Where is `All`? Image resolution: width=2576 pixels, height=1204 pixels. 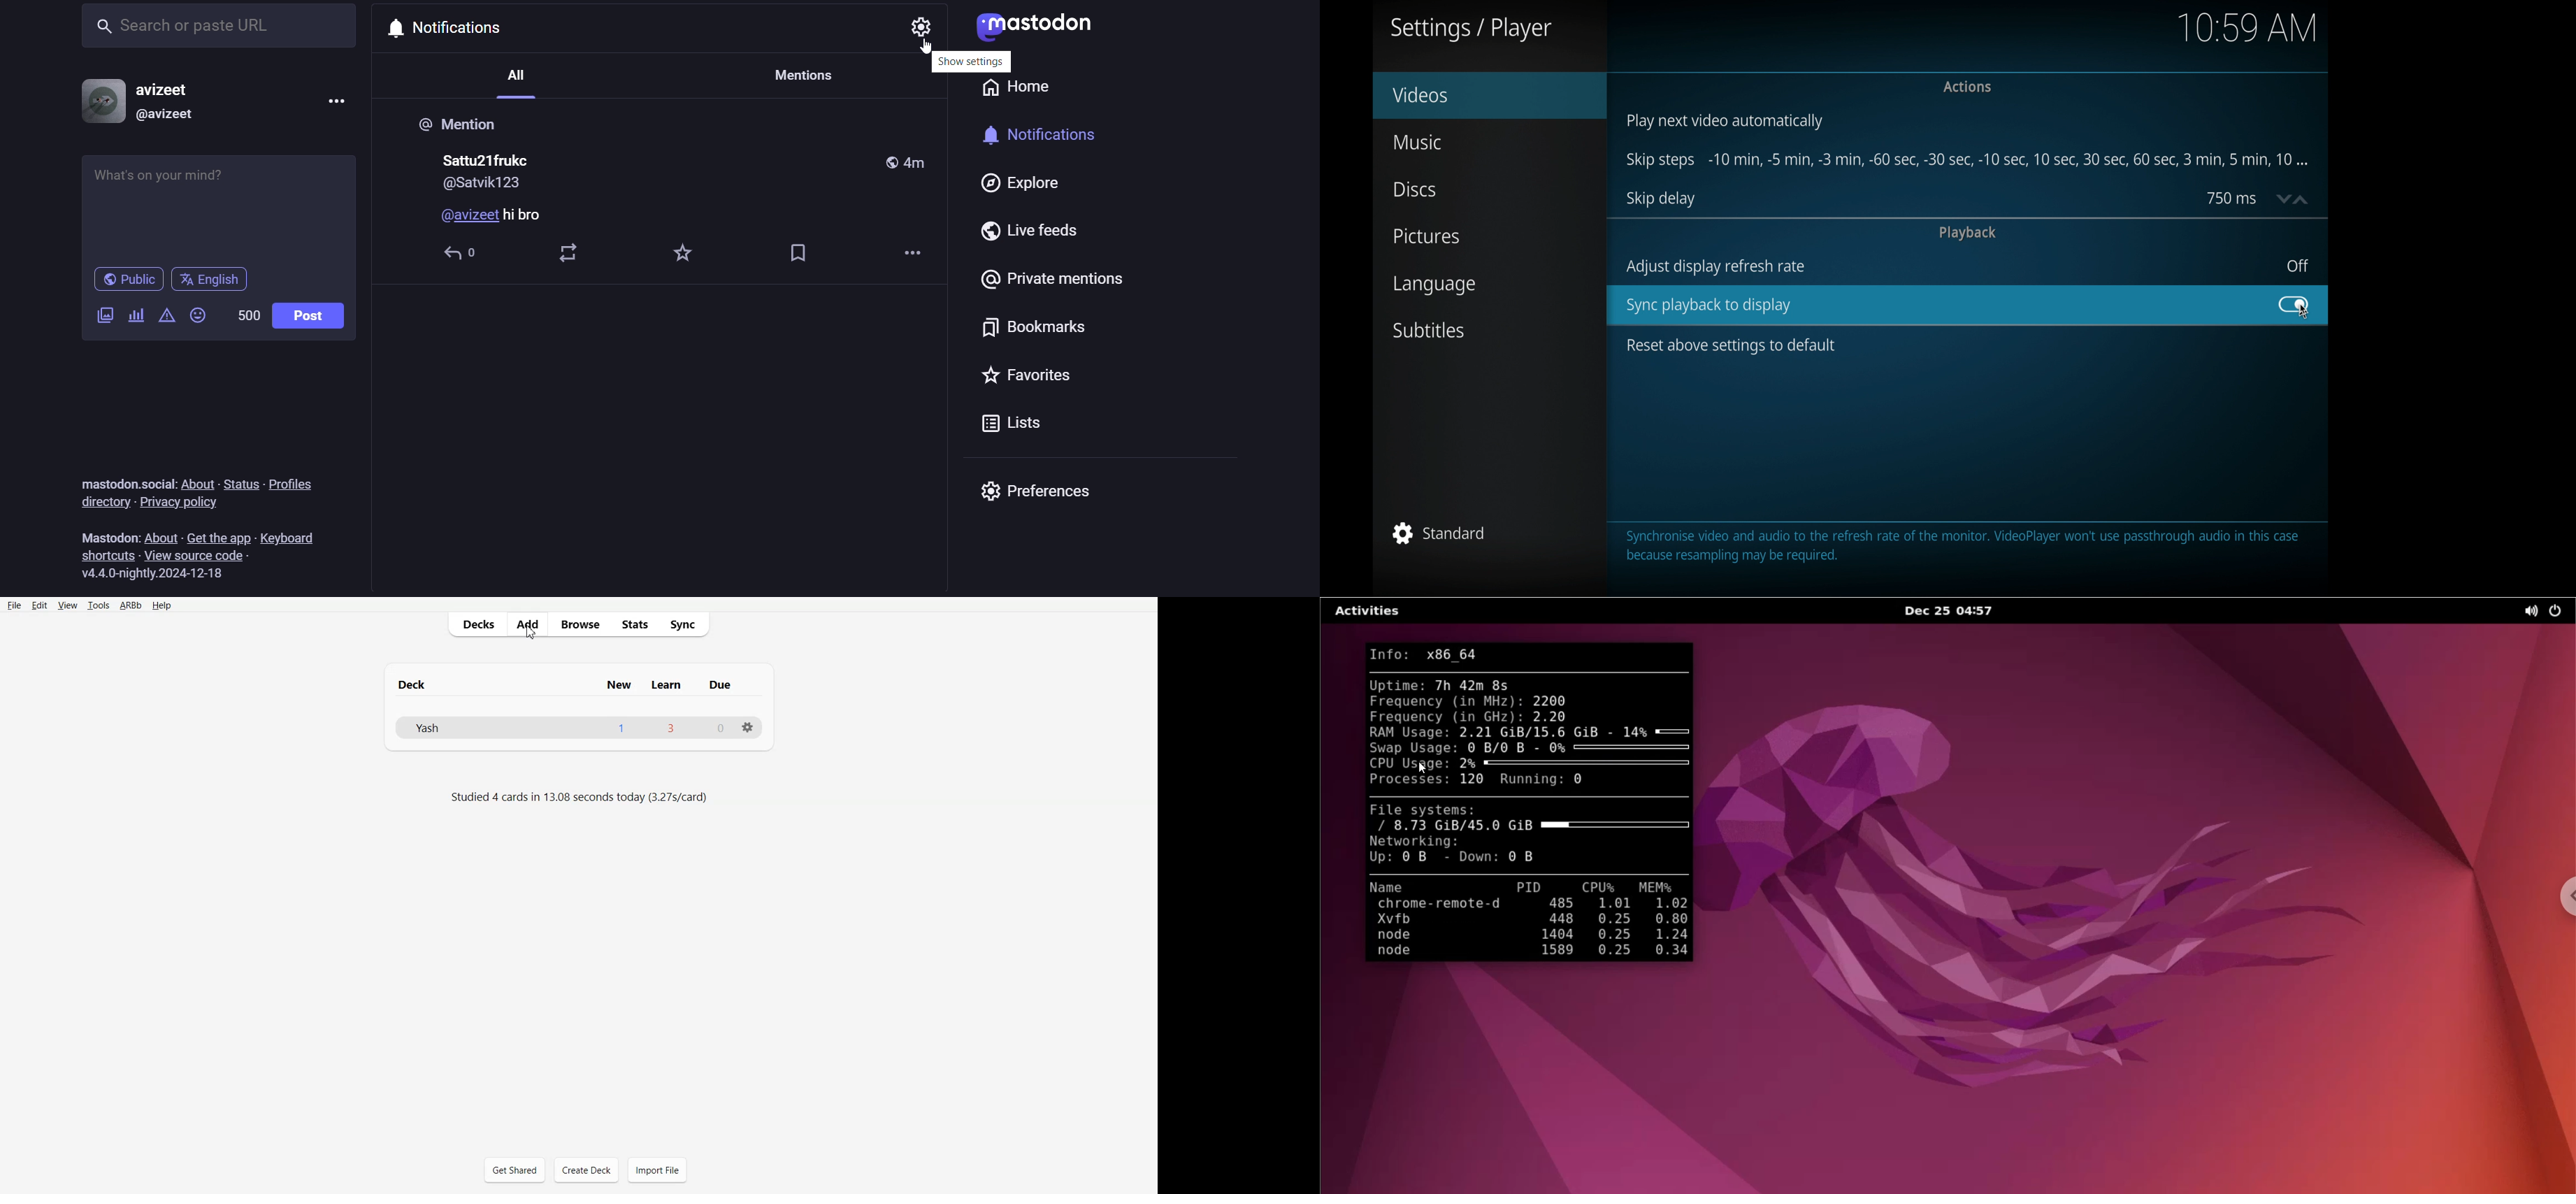 All is located at coordinates (521, 84).